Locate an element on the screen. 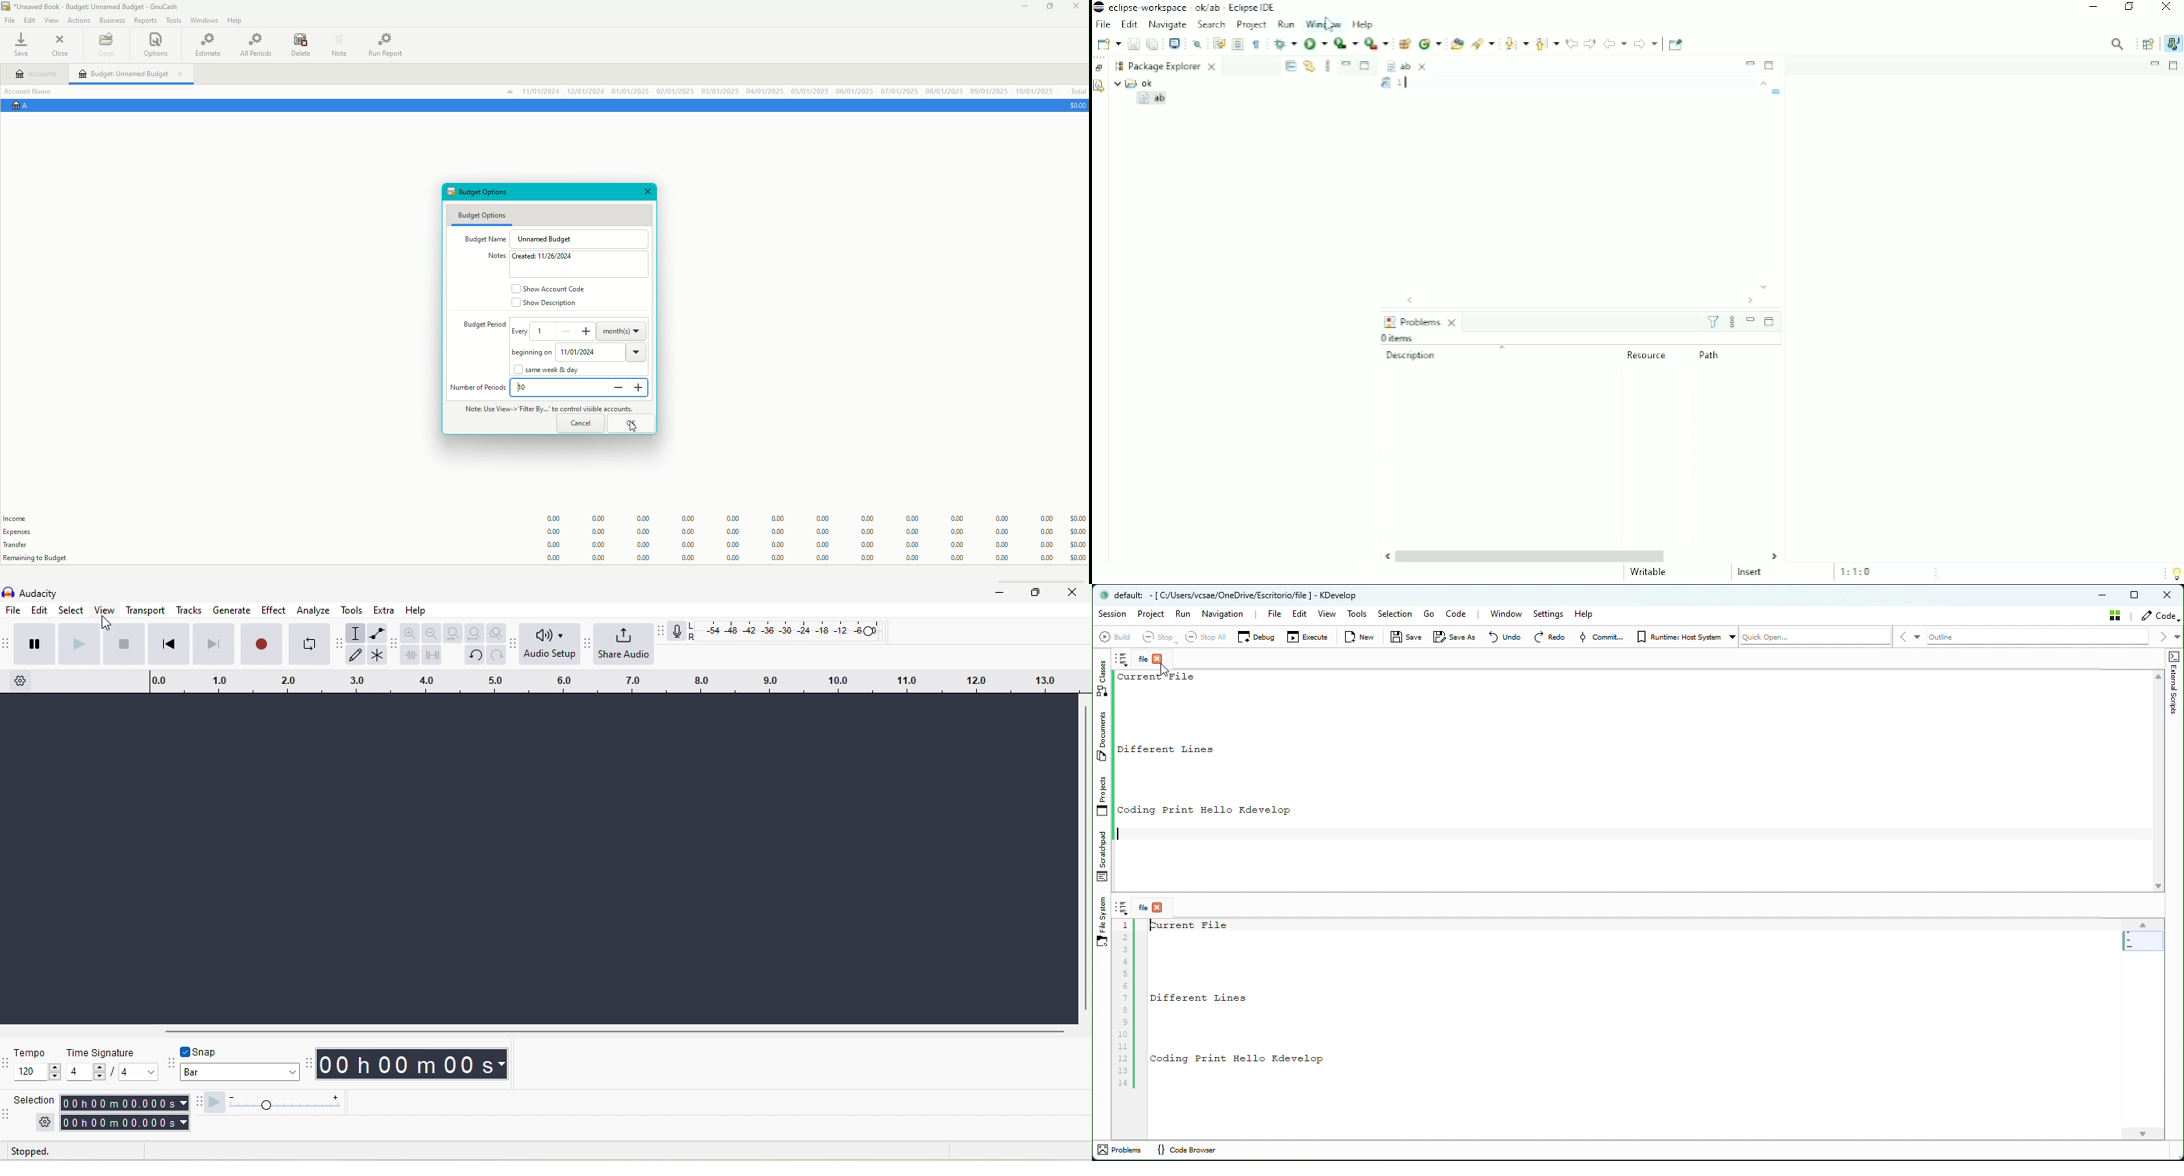 The image size is (2184, 1176). Estimate is located at coordinates (209, 44).